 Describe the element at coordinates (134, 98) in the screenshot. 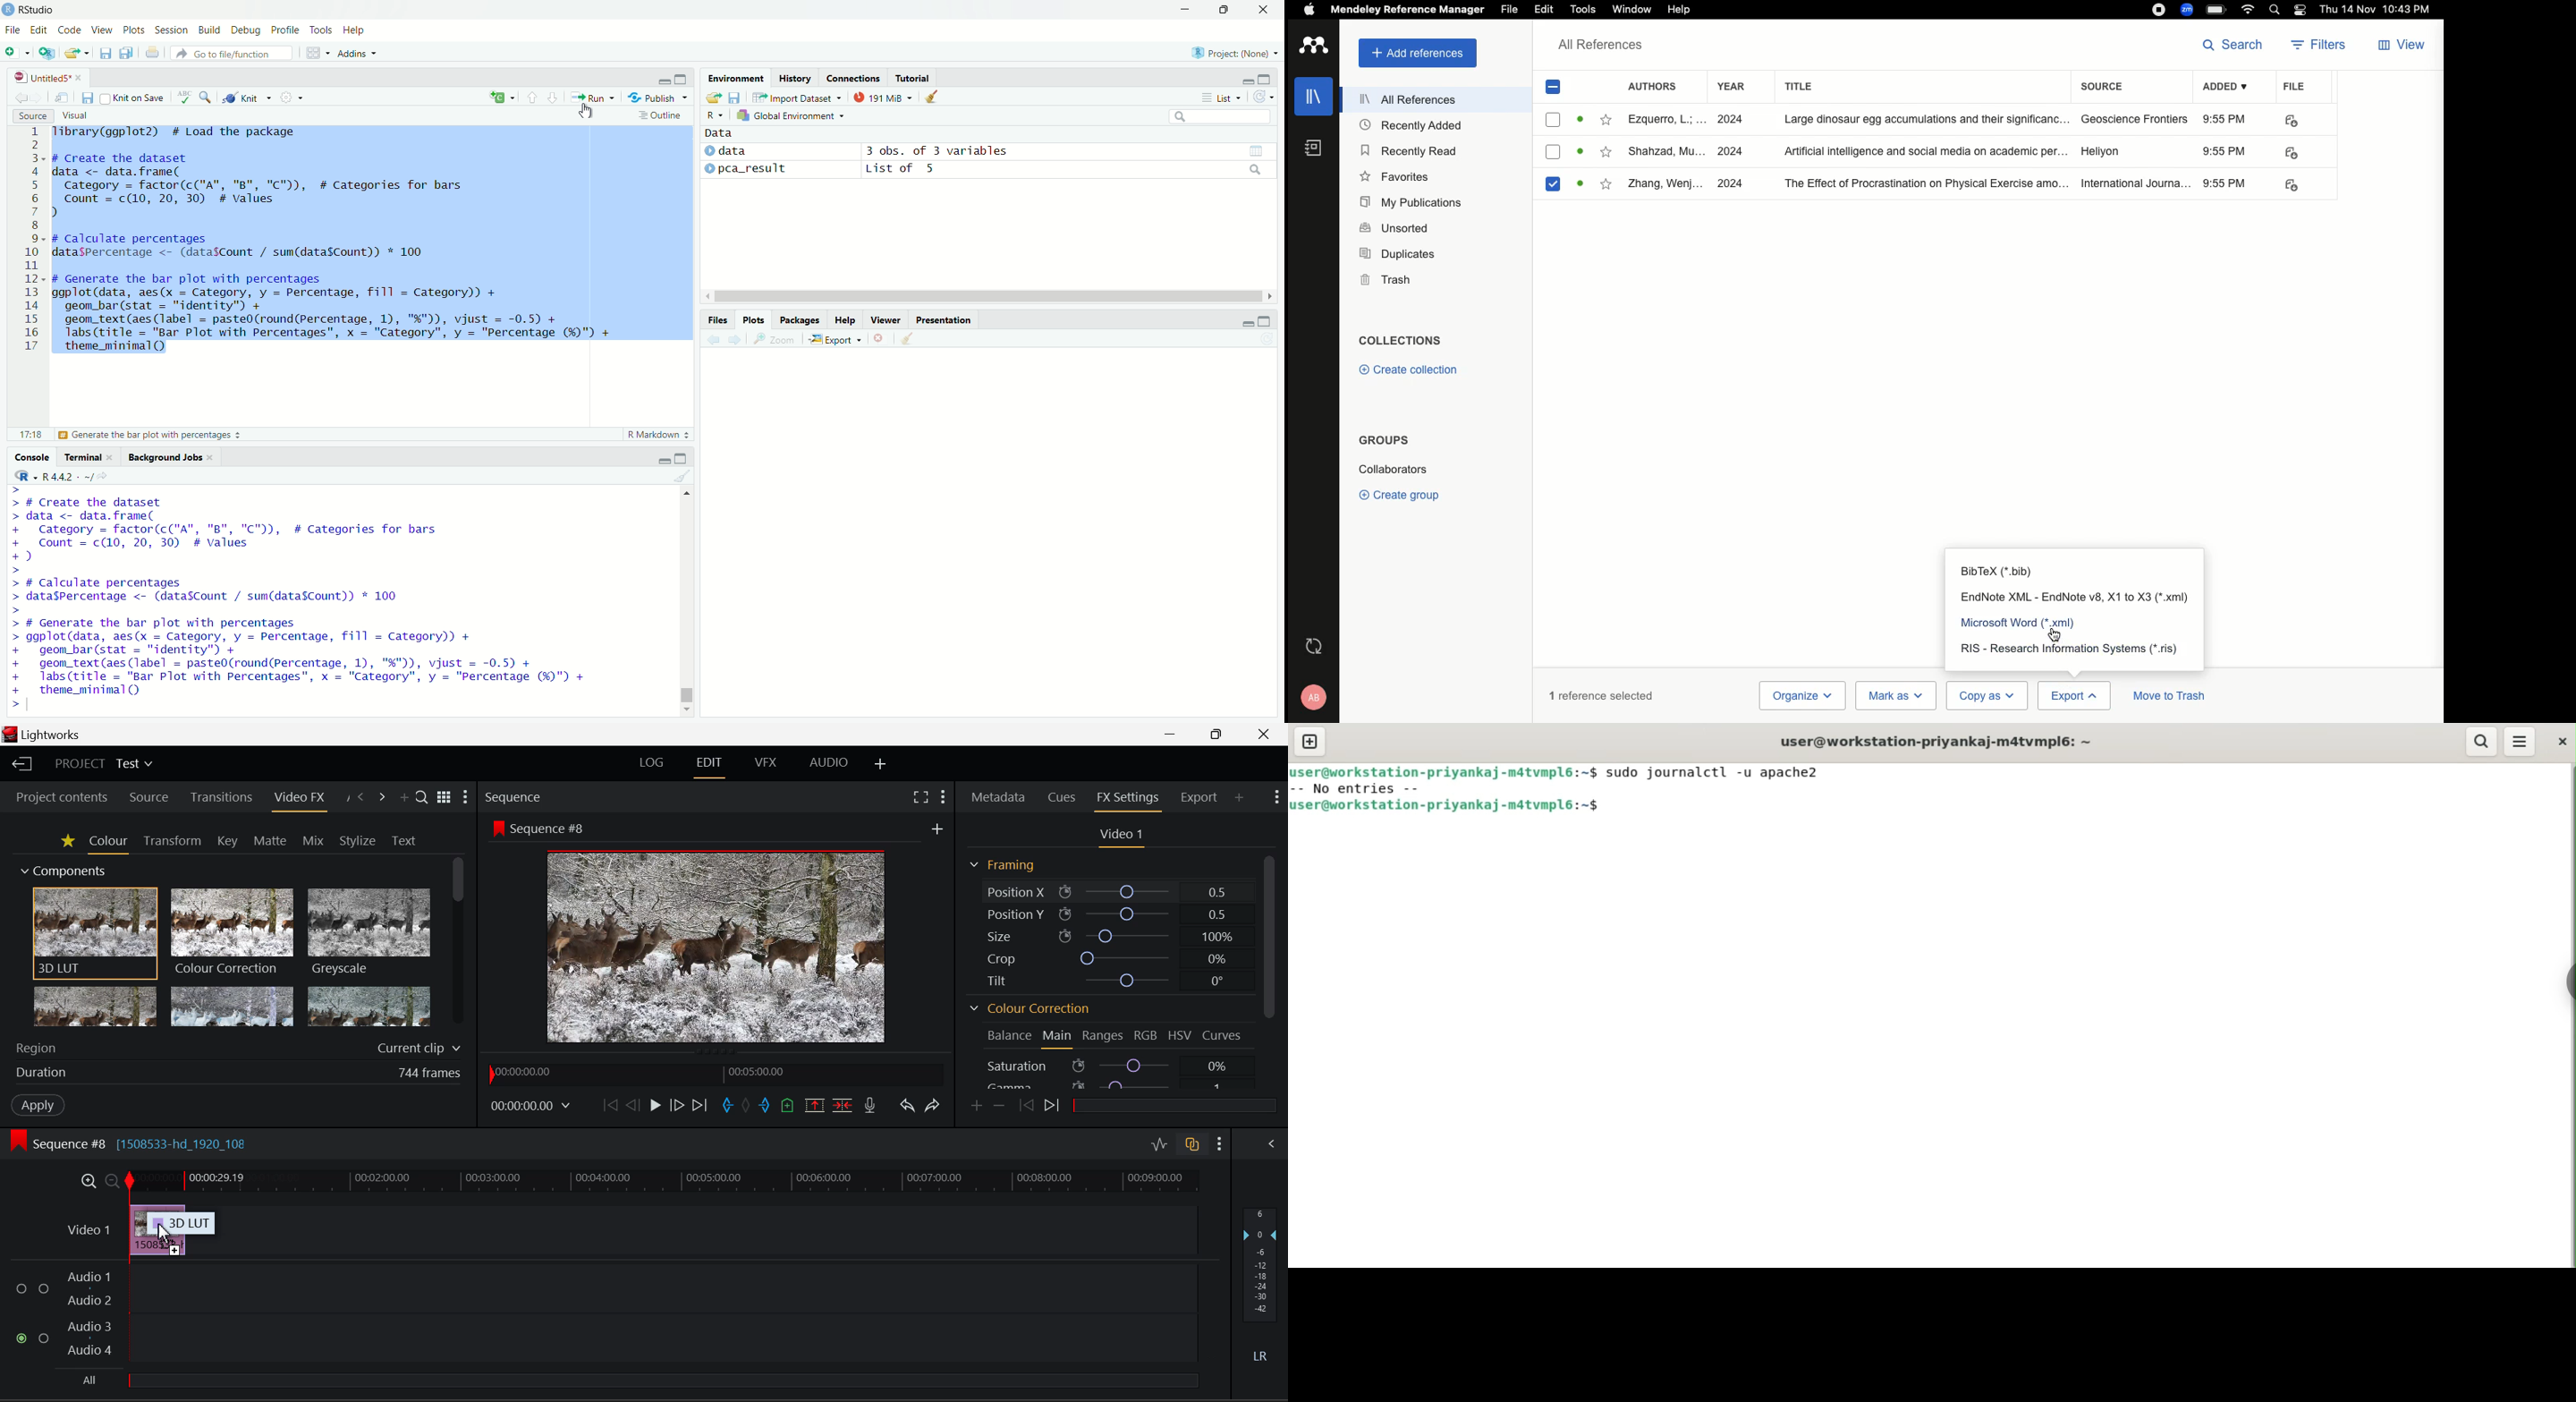

I see `knit on save` at that location.